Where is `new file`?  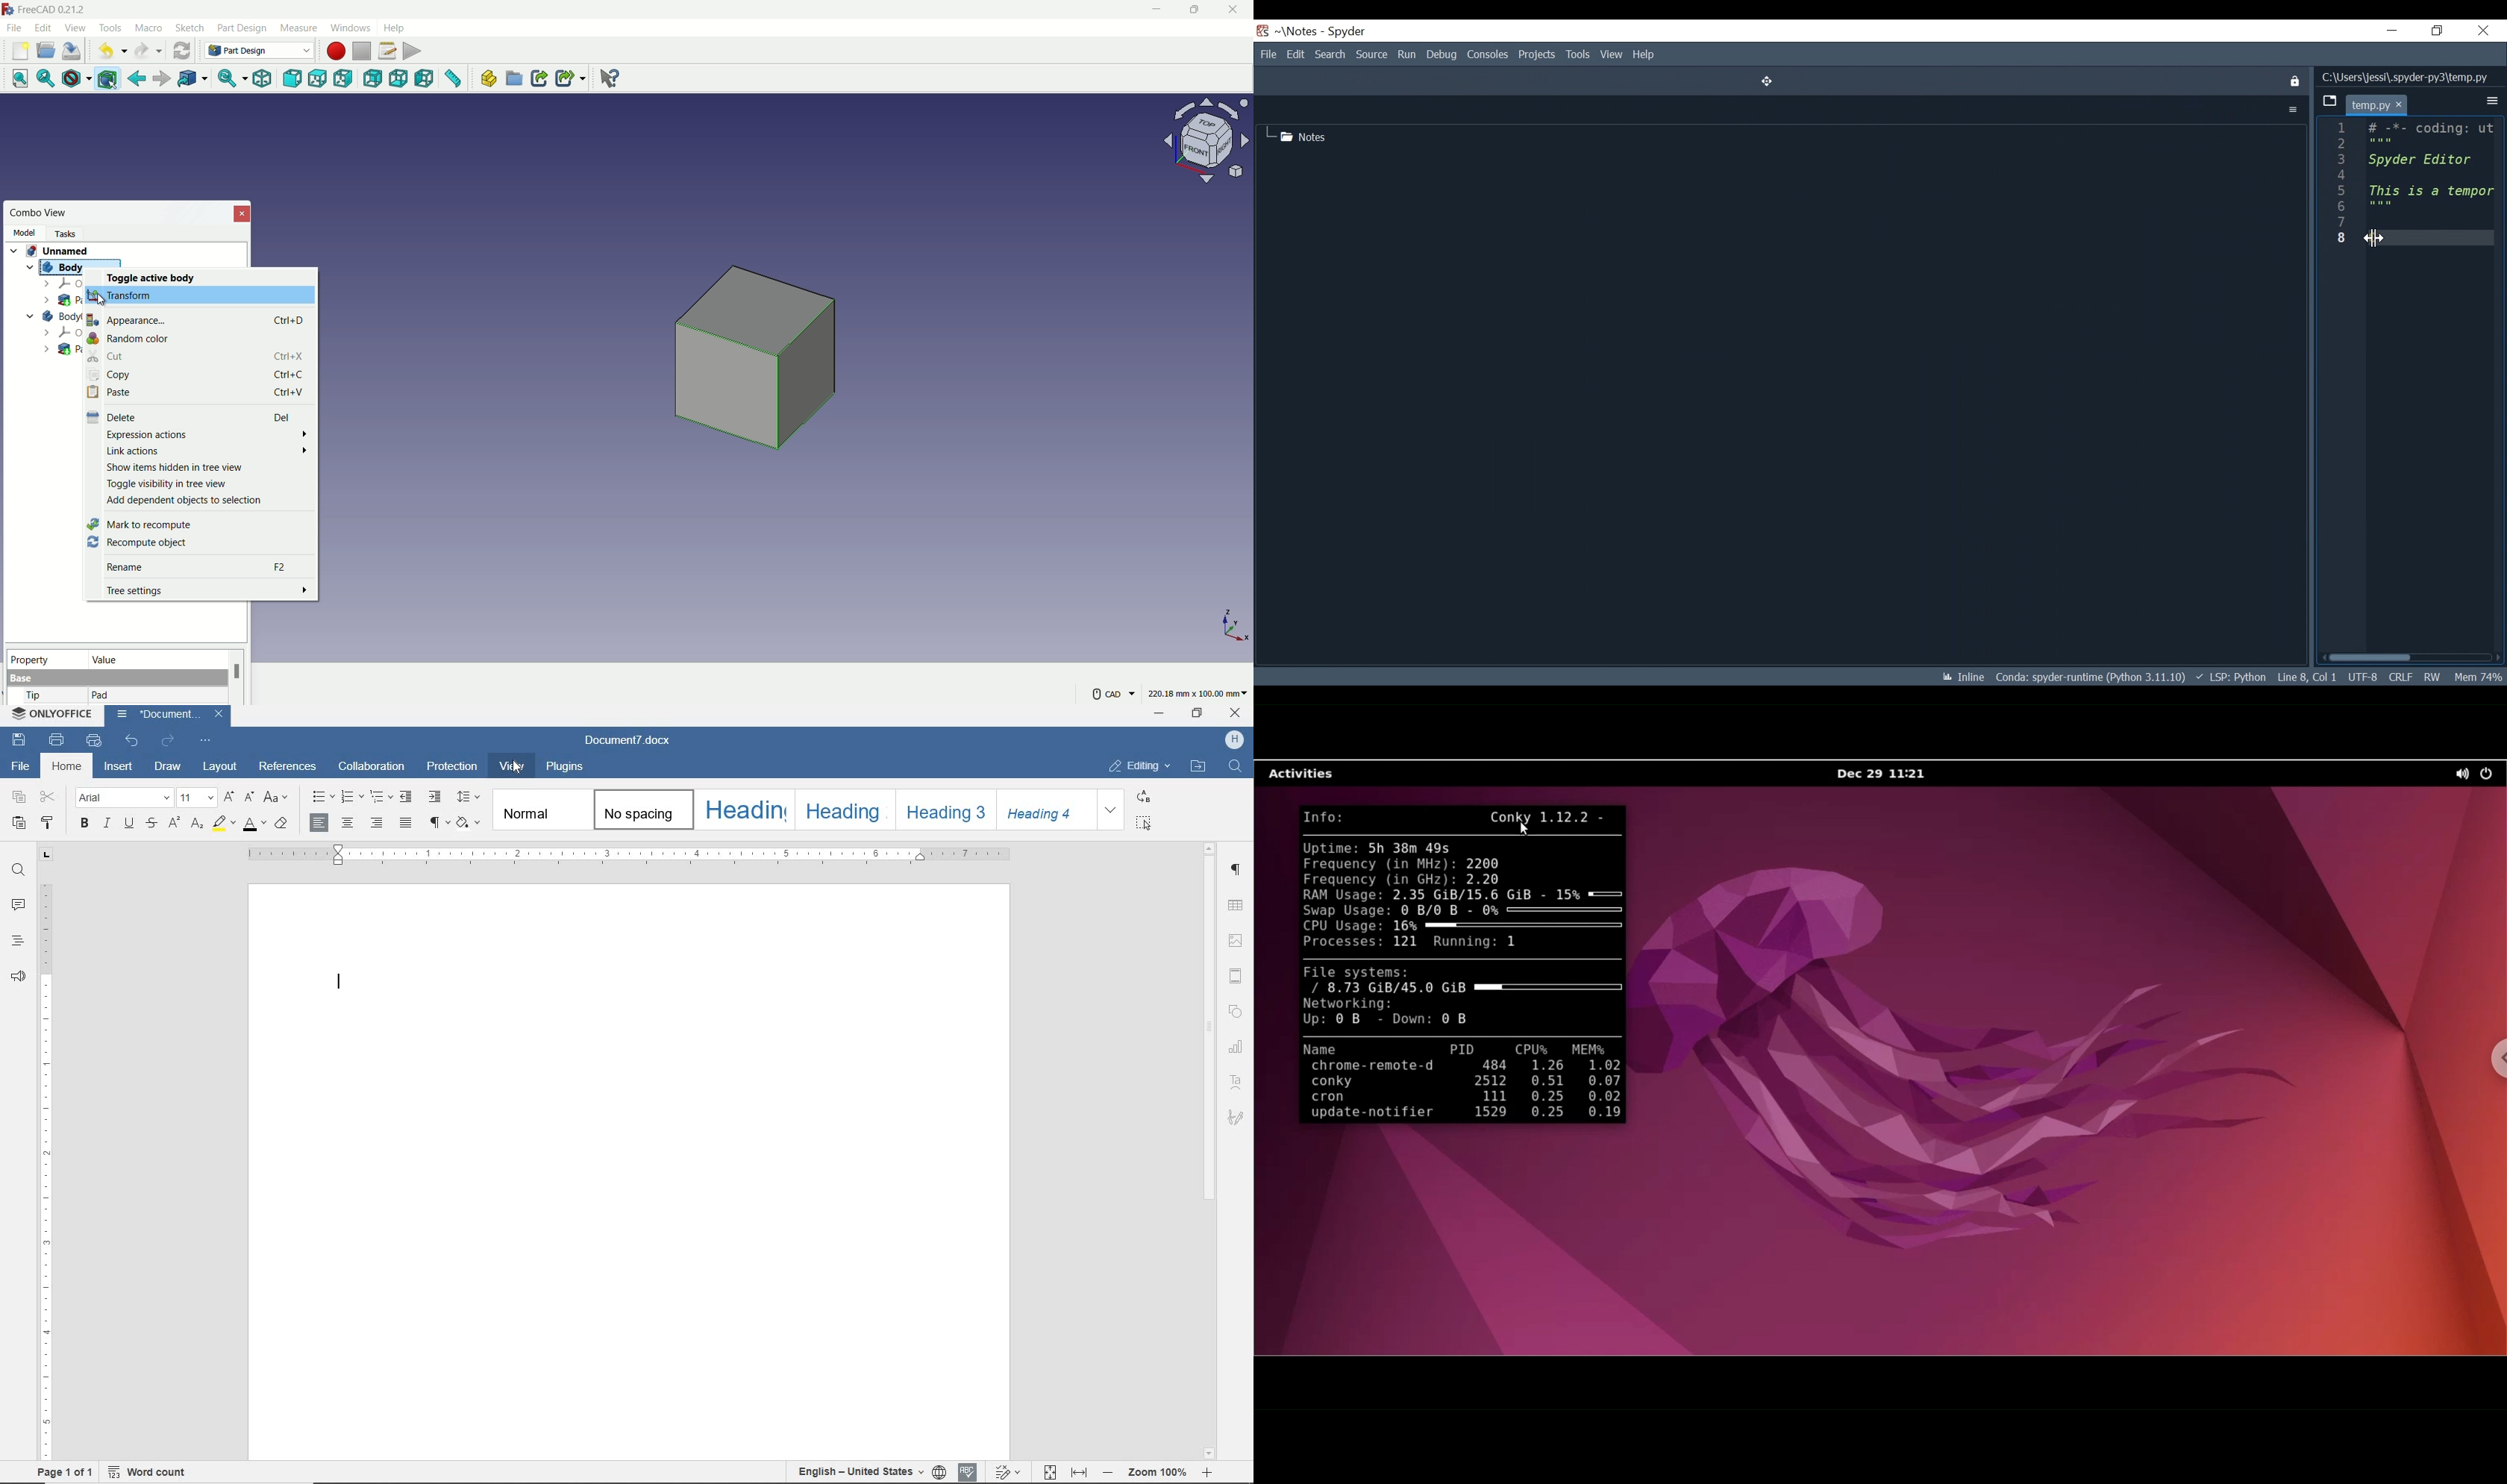 new file is located at coordinates (20, 51).